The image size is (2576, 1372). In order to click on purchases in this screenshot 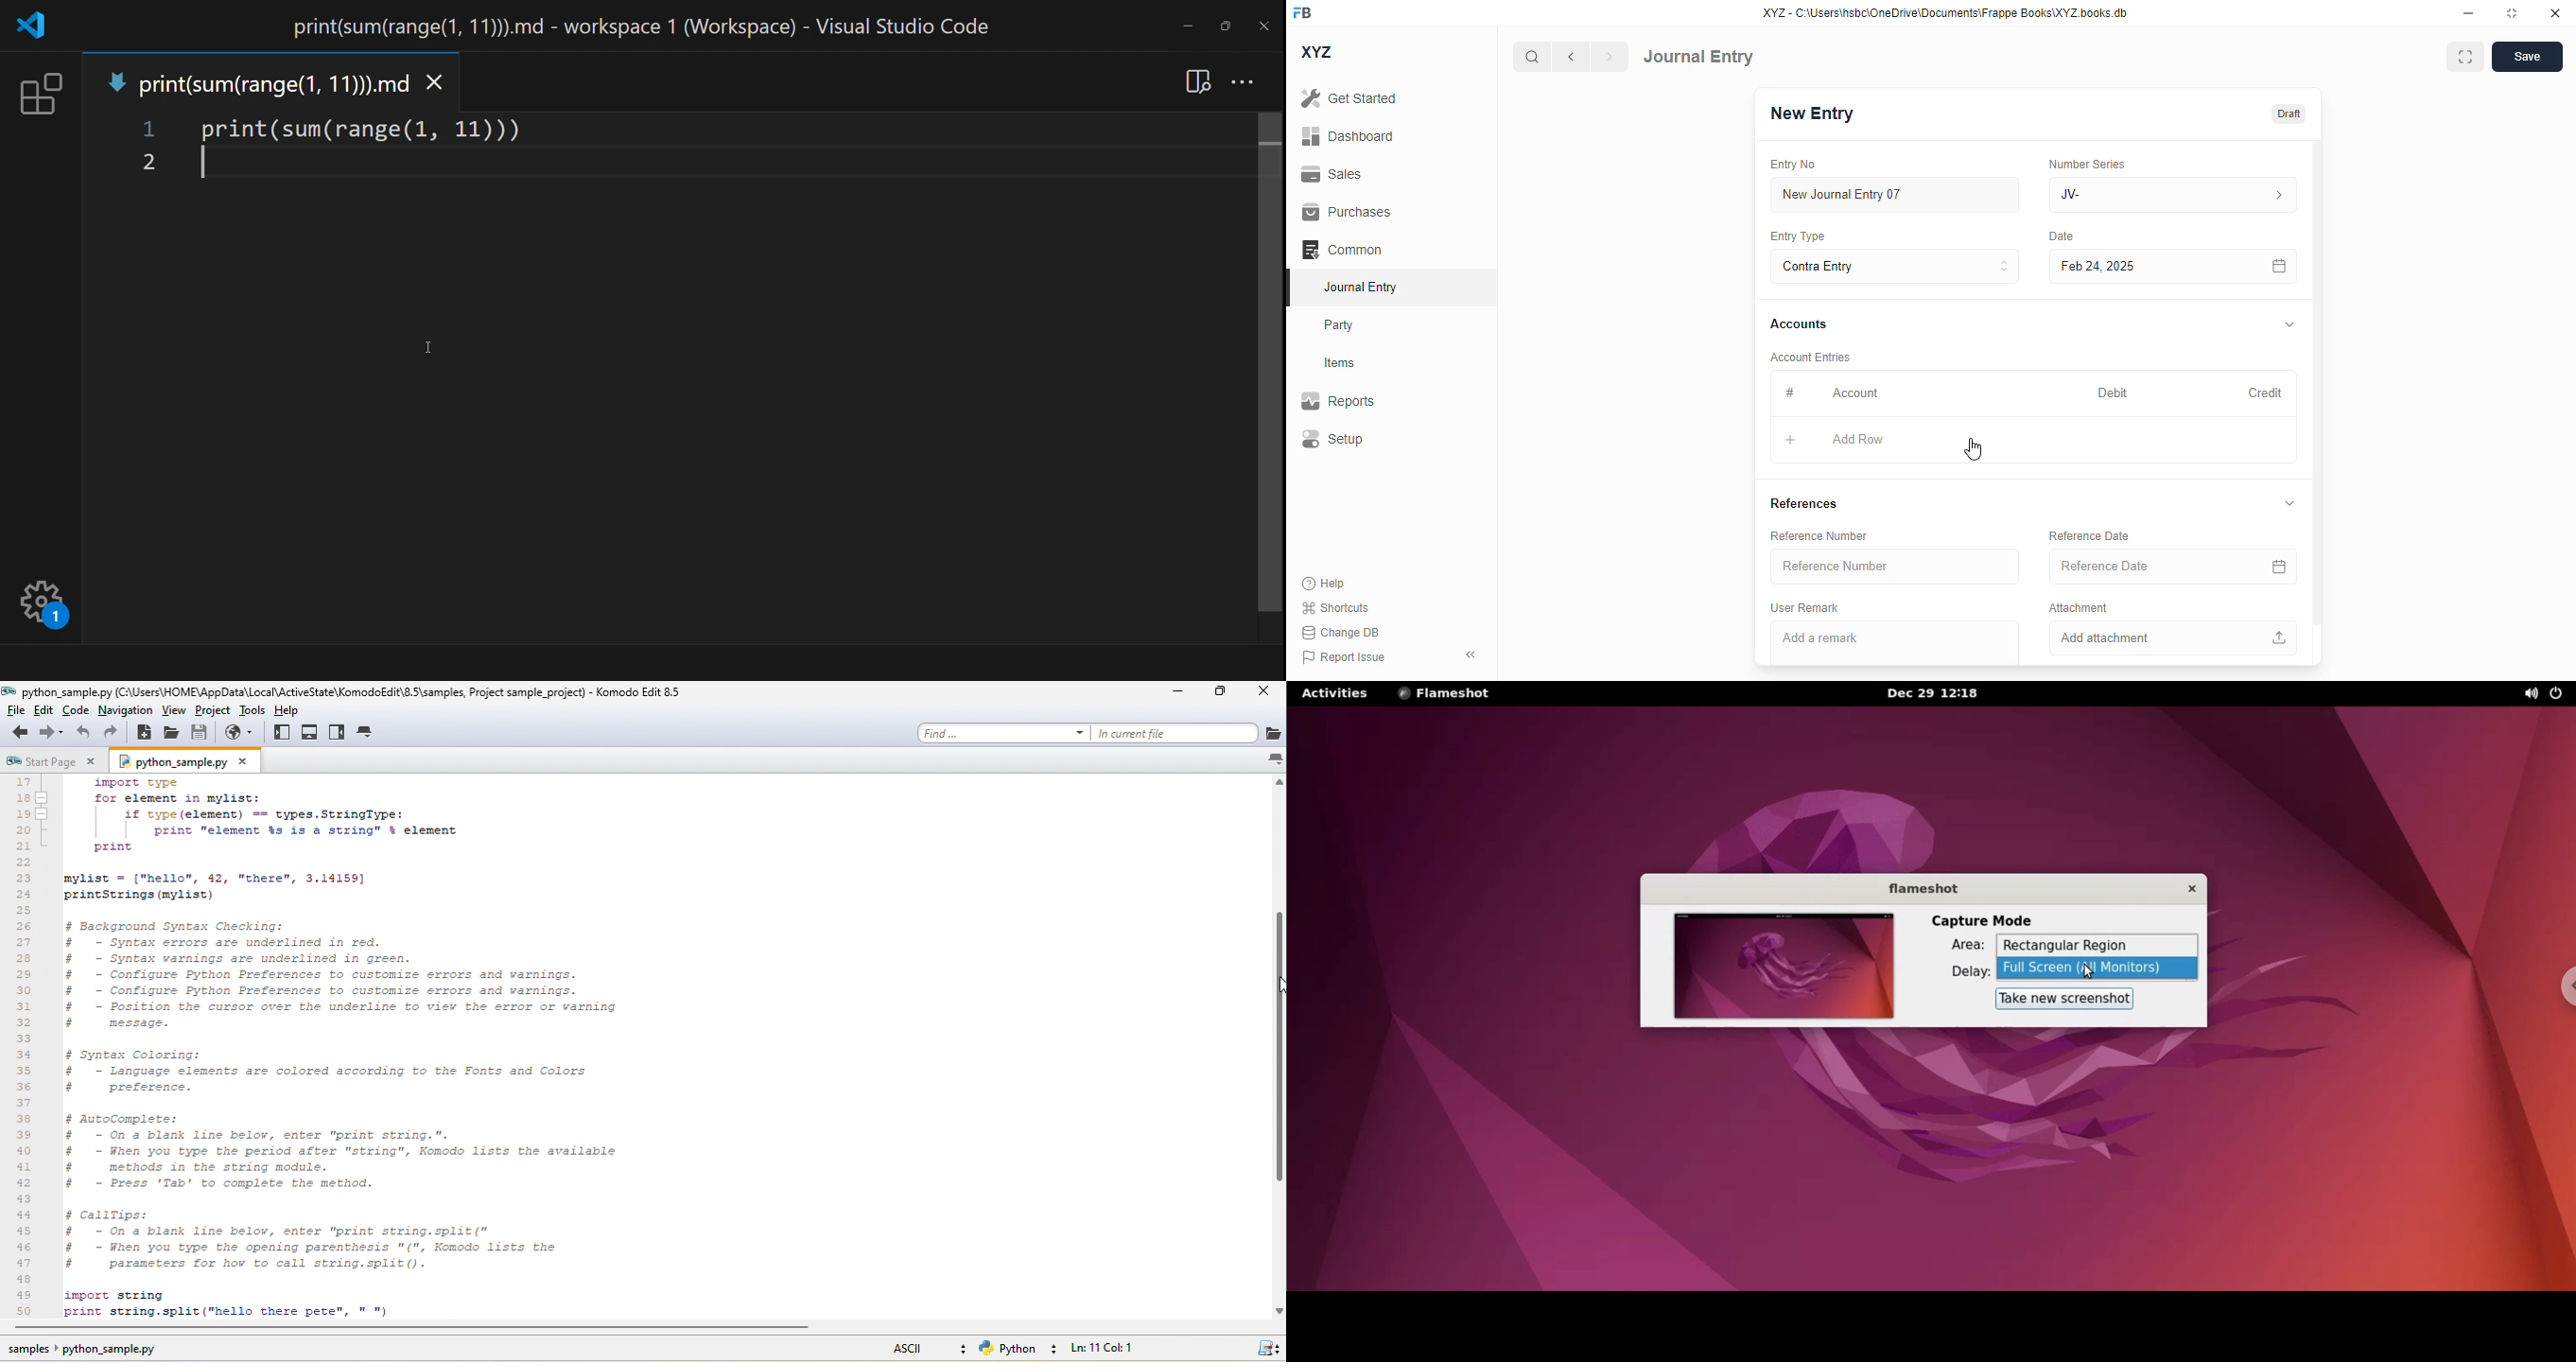, I will do `click(1349, 212)`.